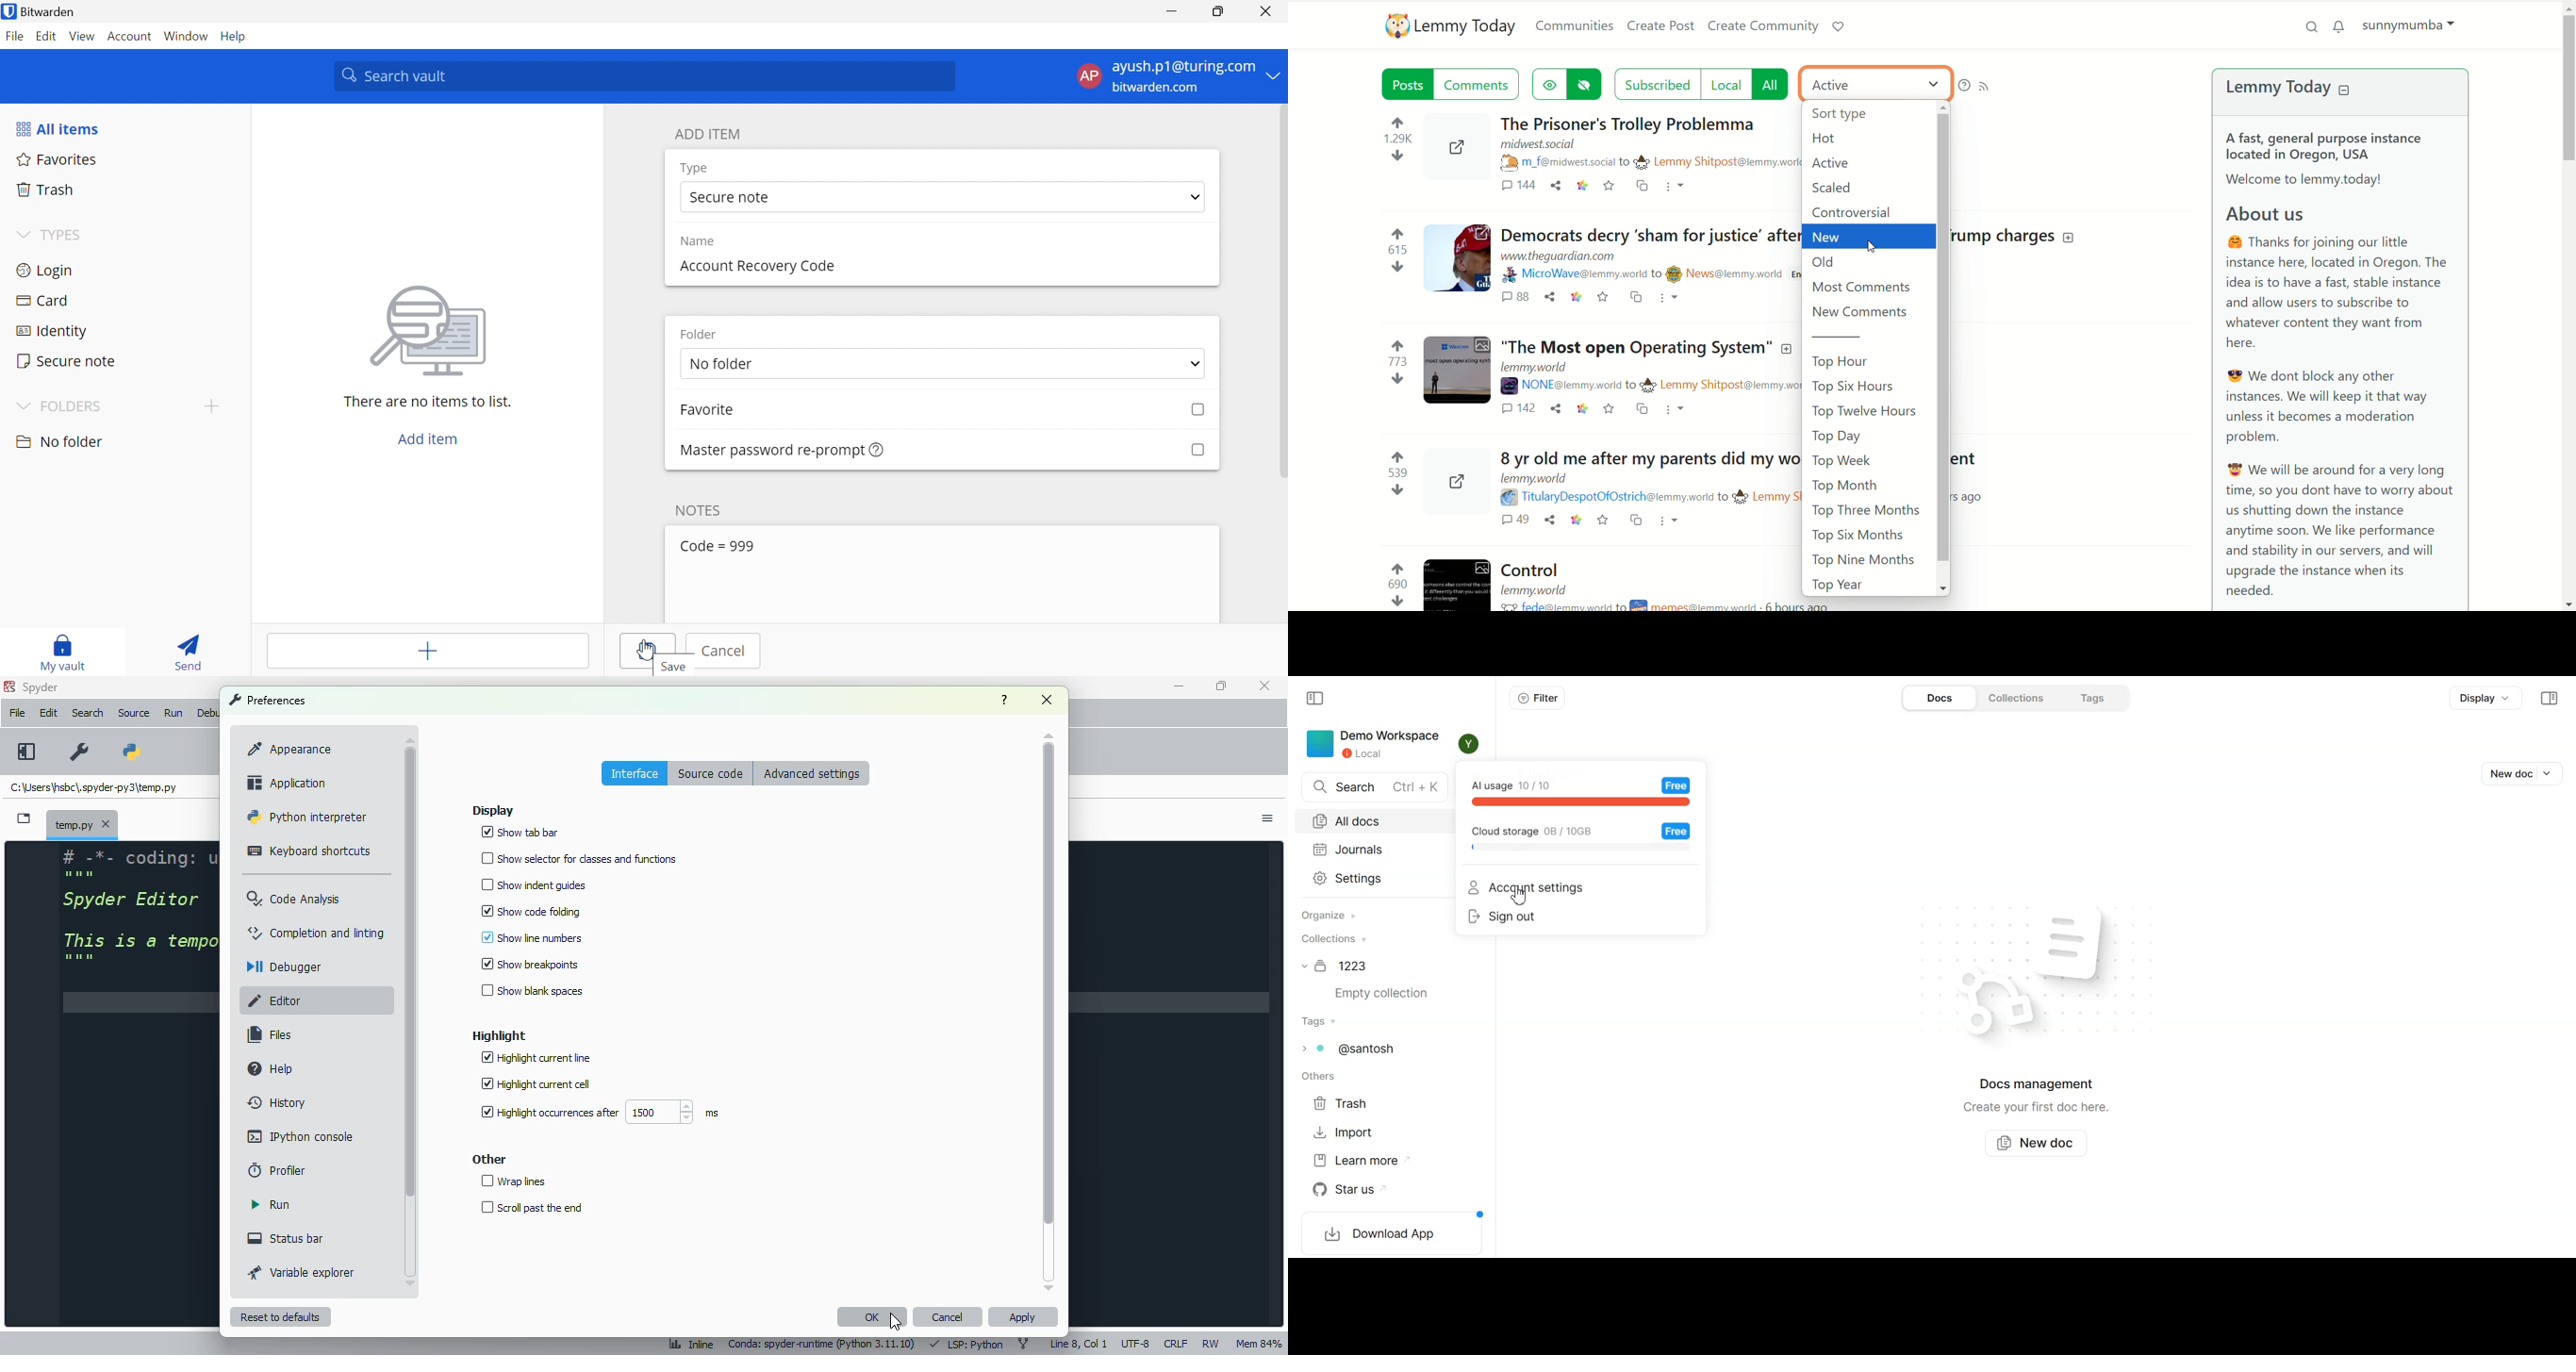  I want to click on highlight current line, so click(537, 1058).